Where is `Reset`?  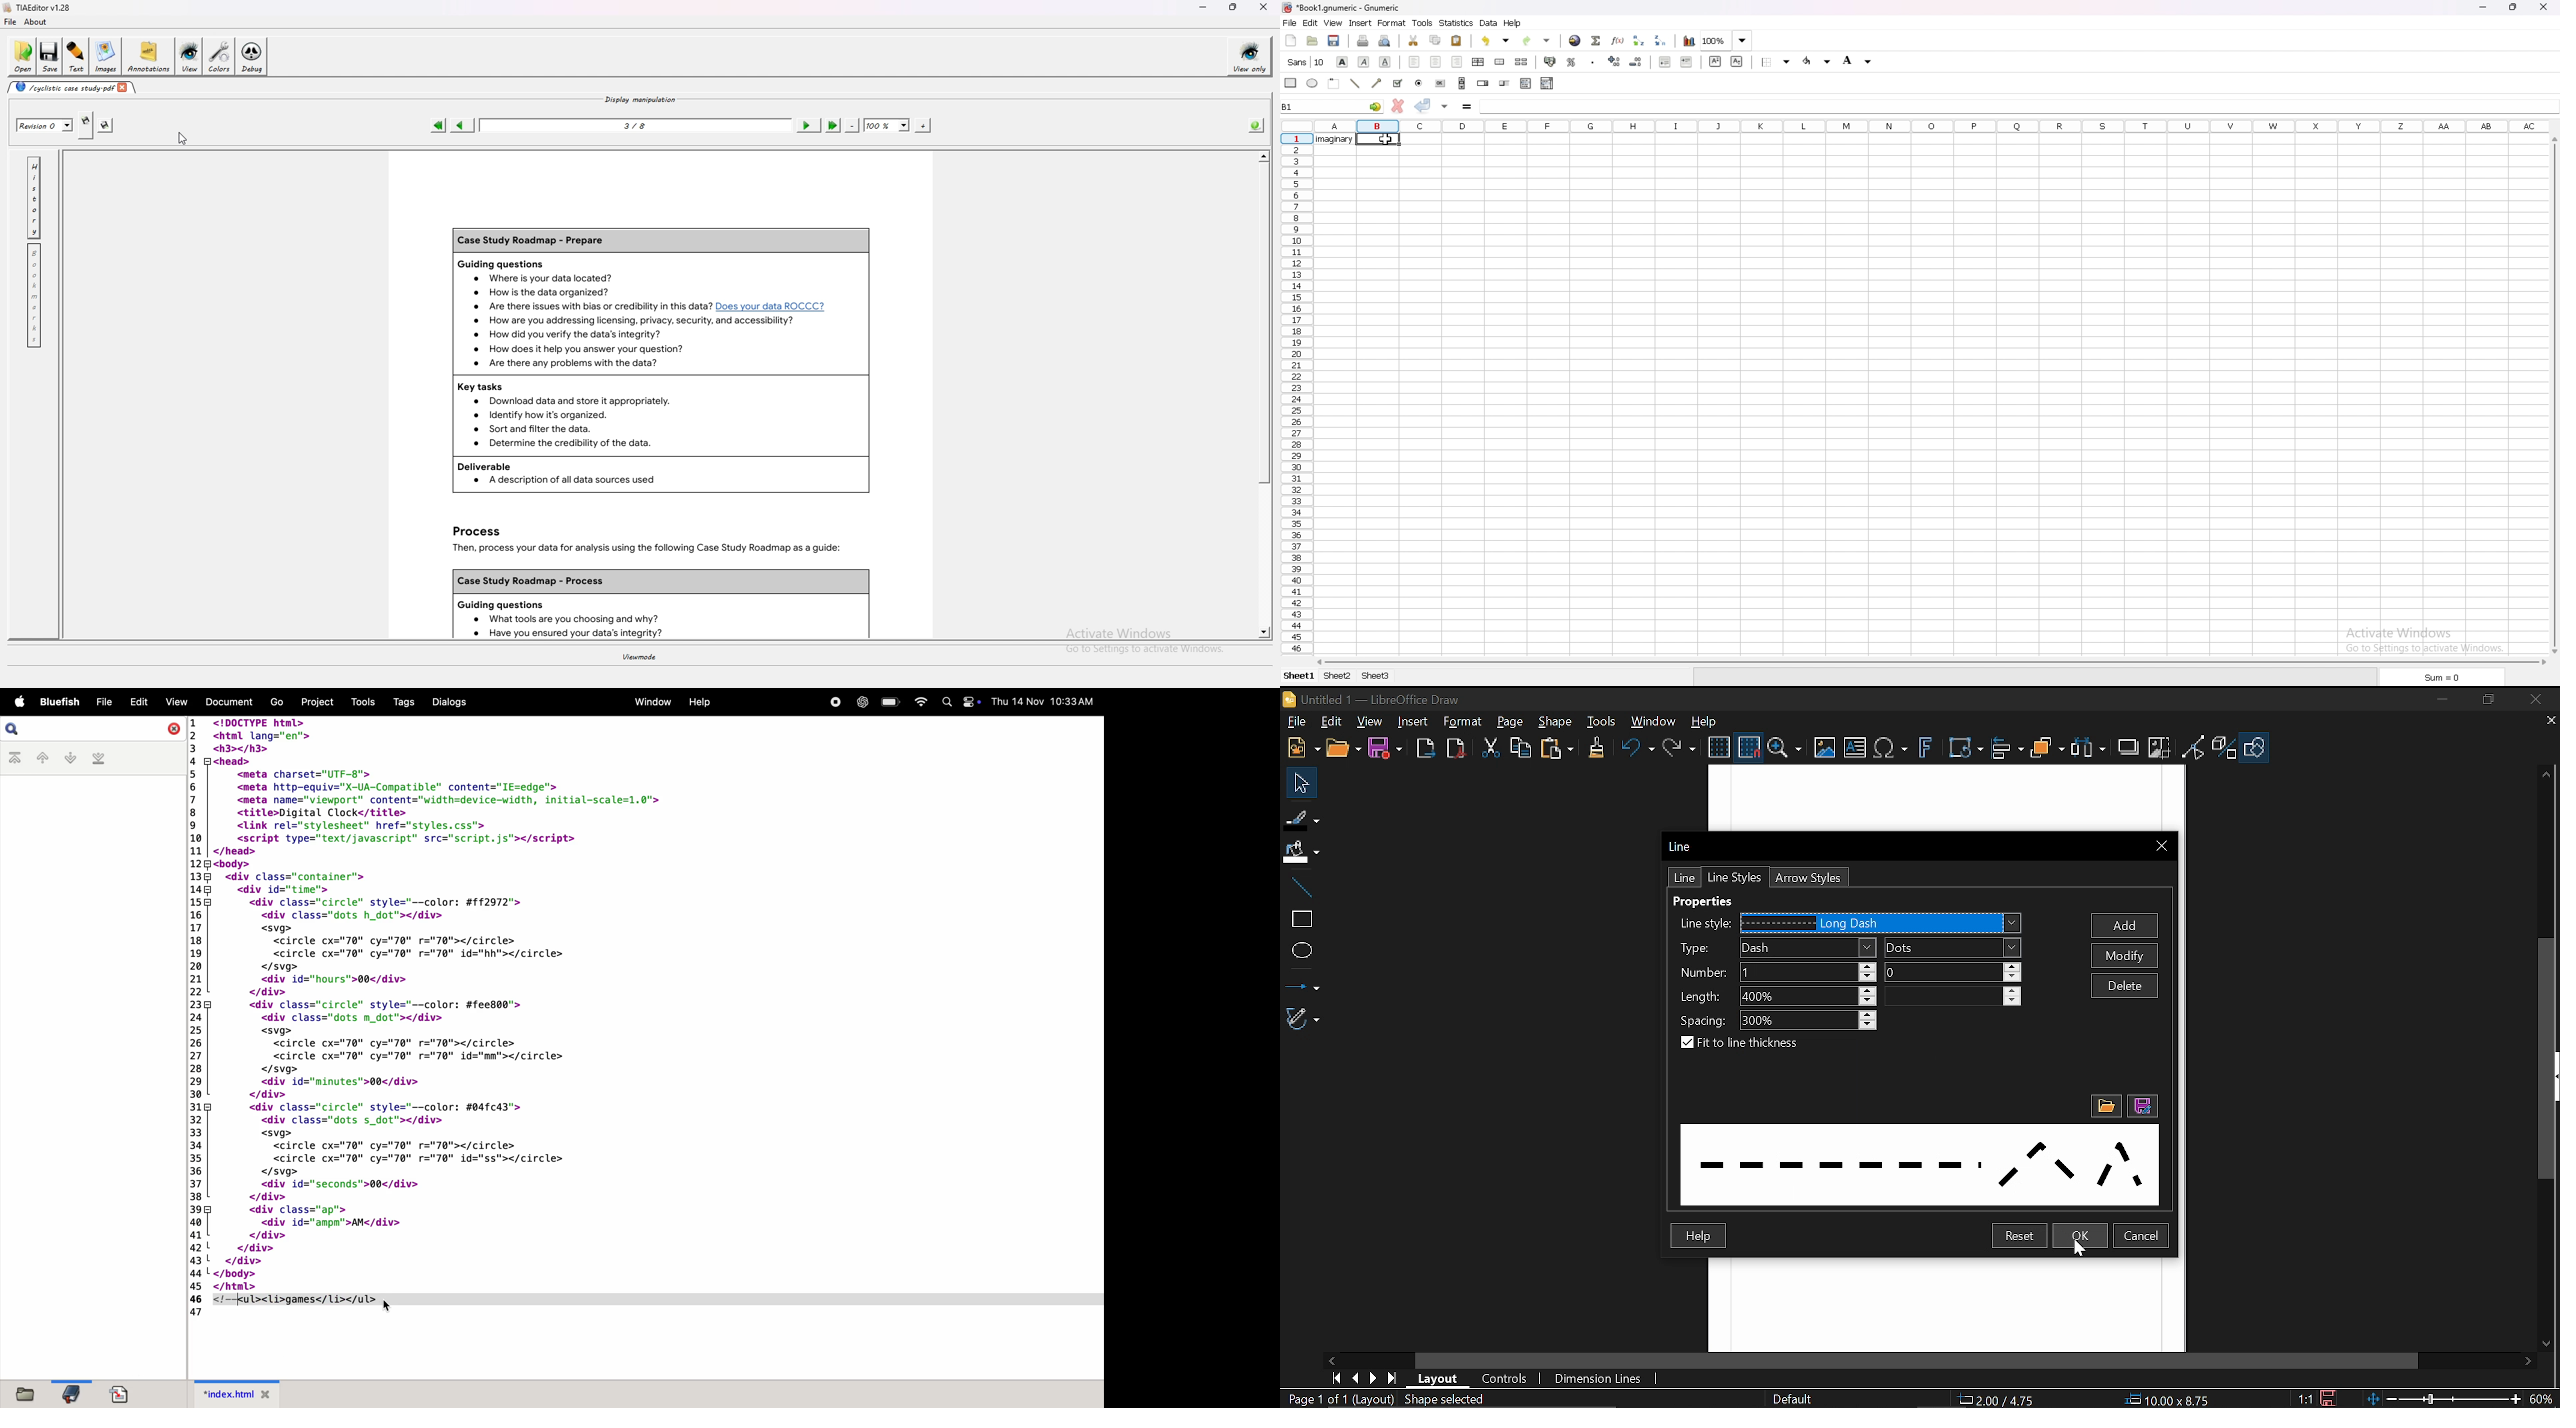 Reset is located at coordinates (2019, 1237).